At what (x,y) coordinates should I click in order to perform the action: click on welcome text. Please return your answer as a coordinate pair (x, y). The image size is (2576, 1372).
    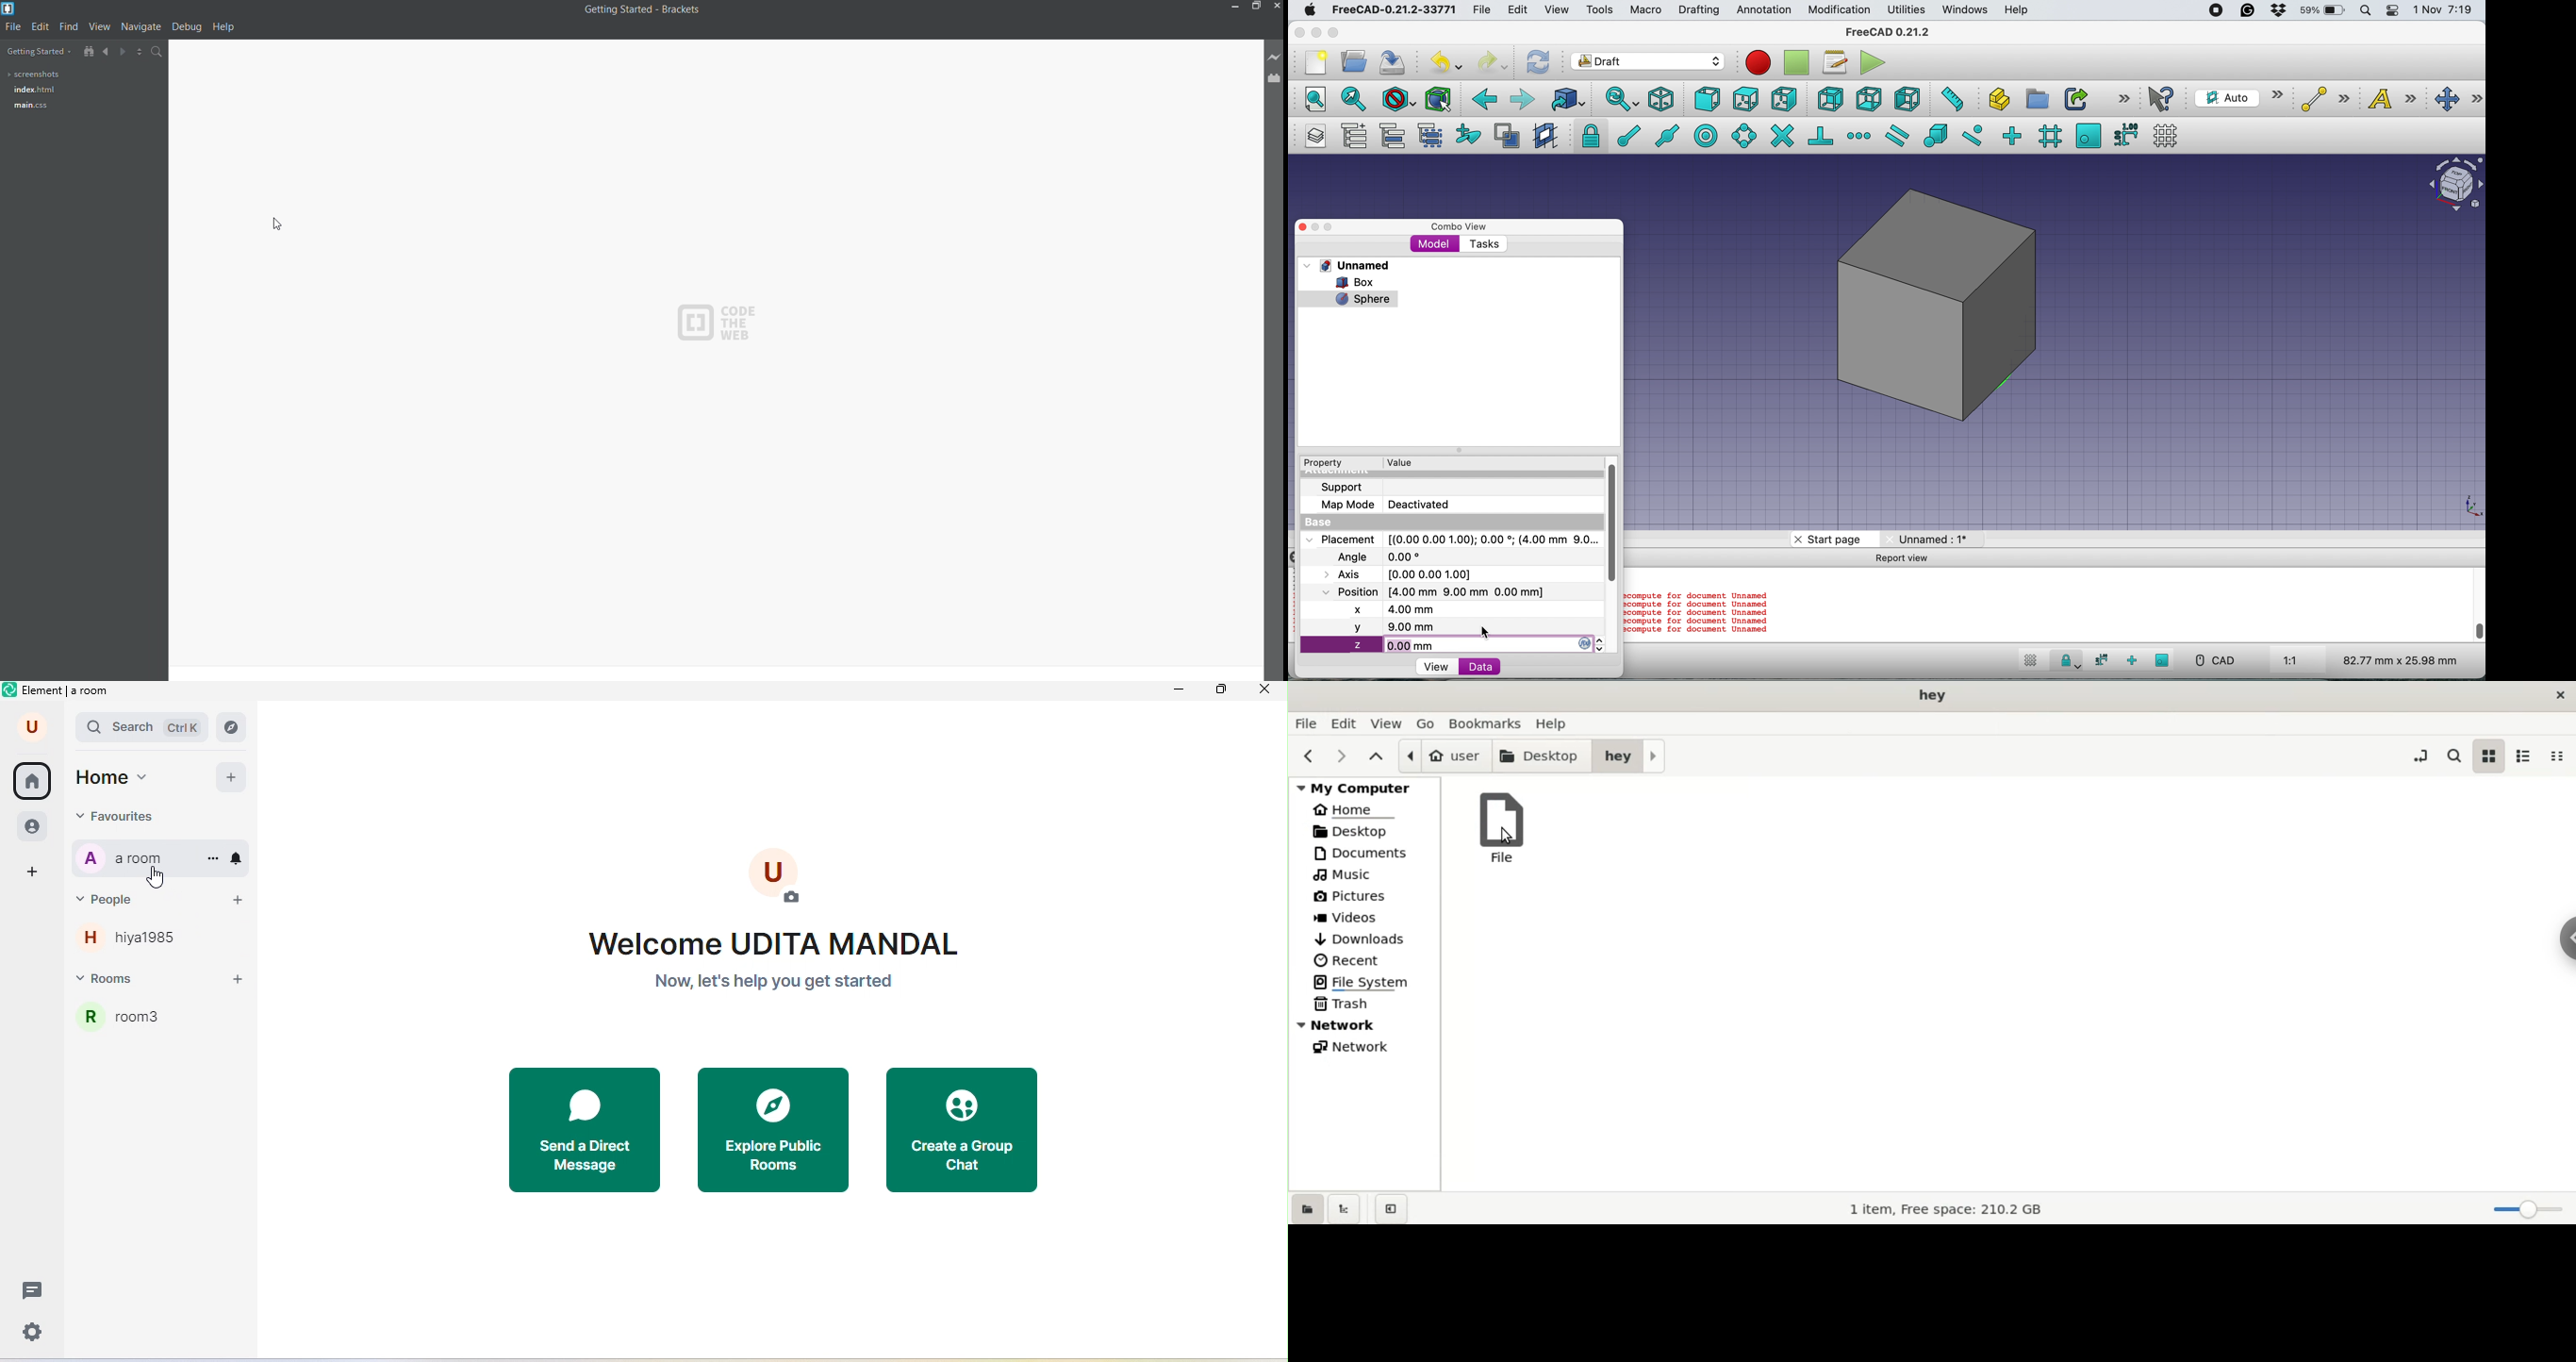
    Looking at the image, I should click on (770, 957).